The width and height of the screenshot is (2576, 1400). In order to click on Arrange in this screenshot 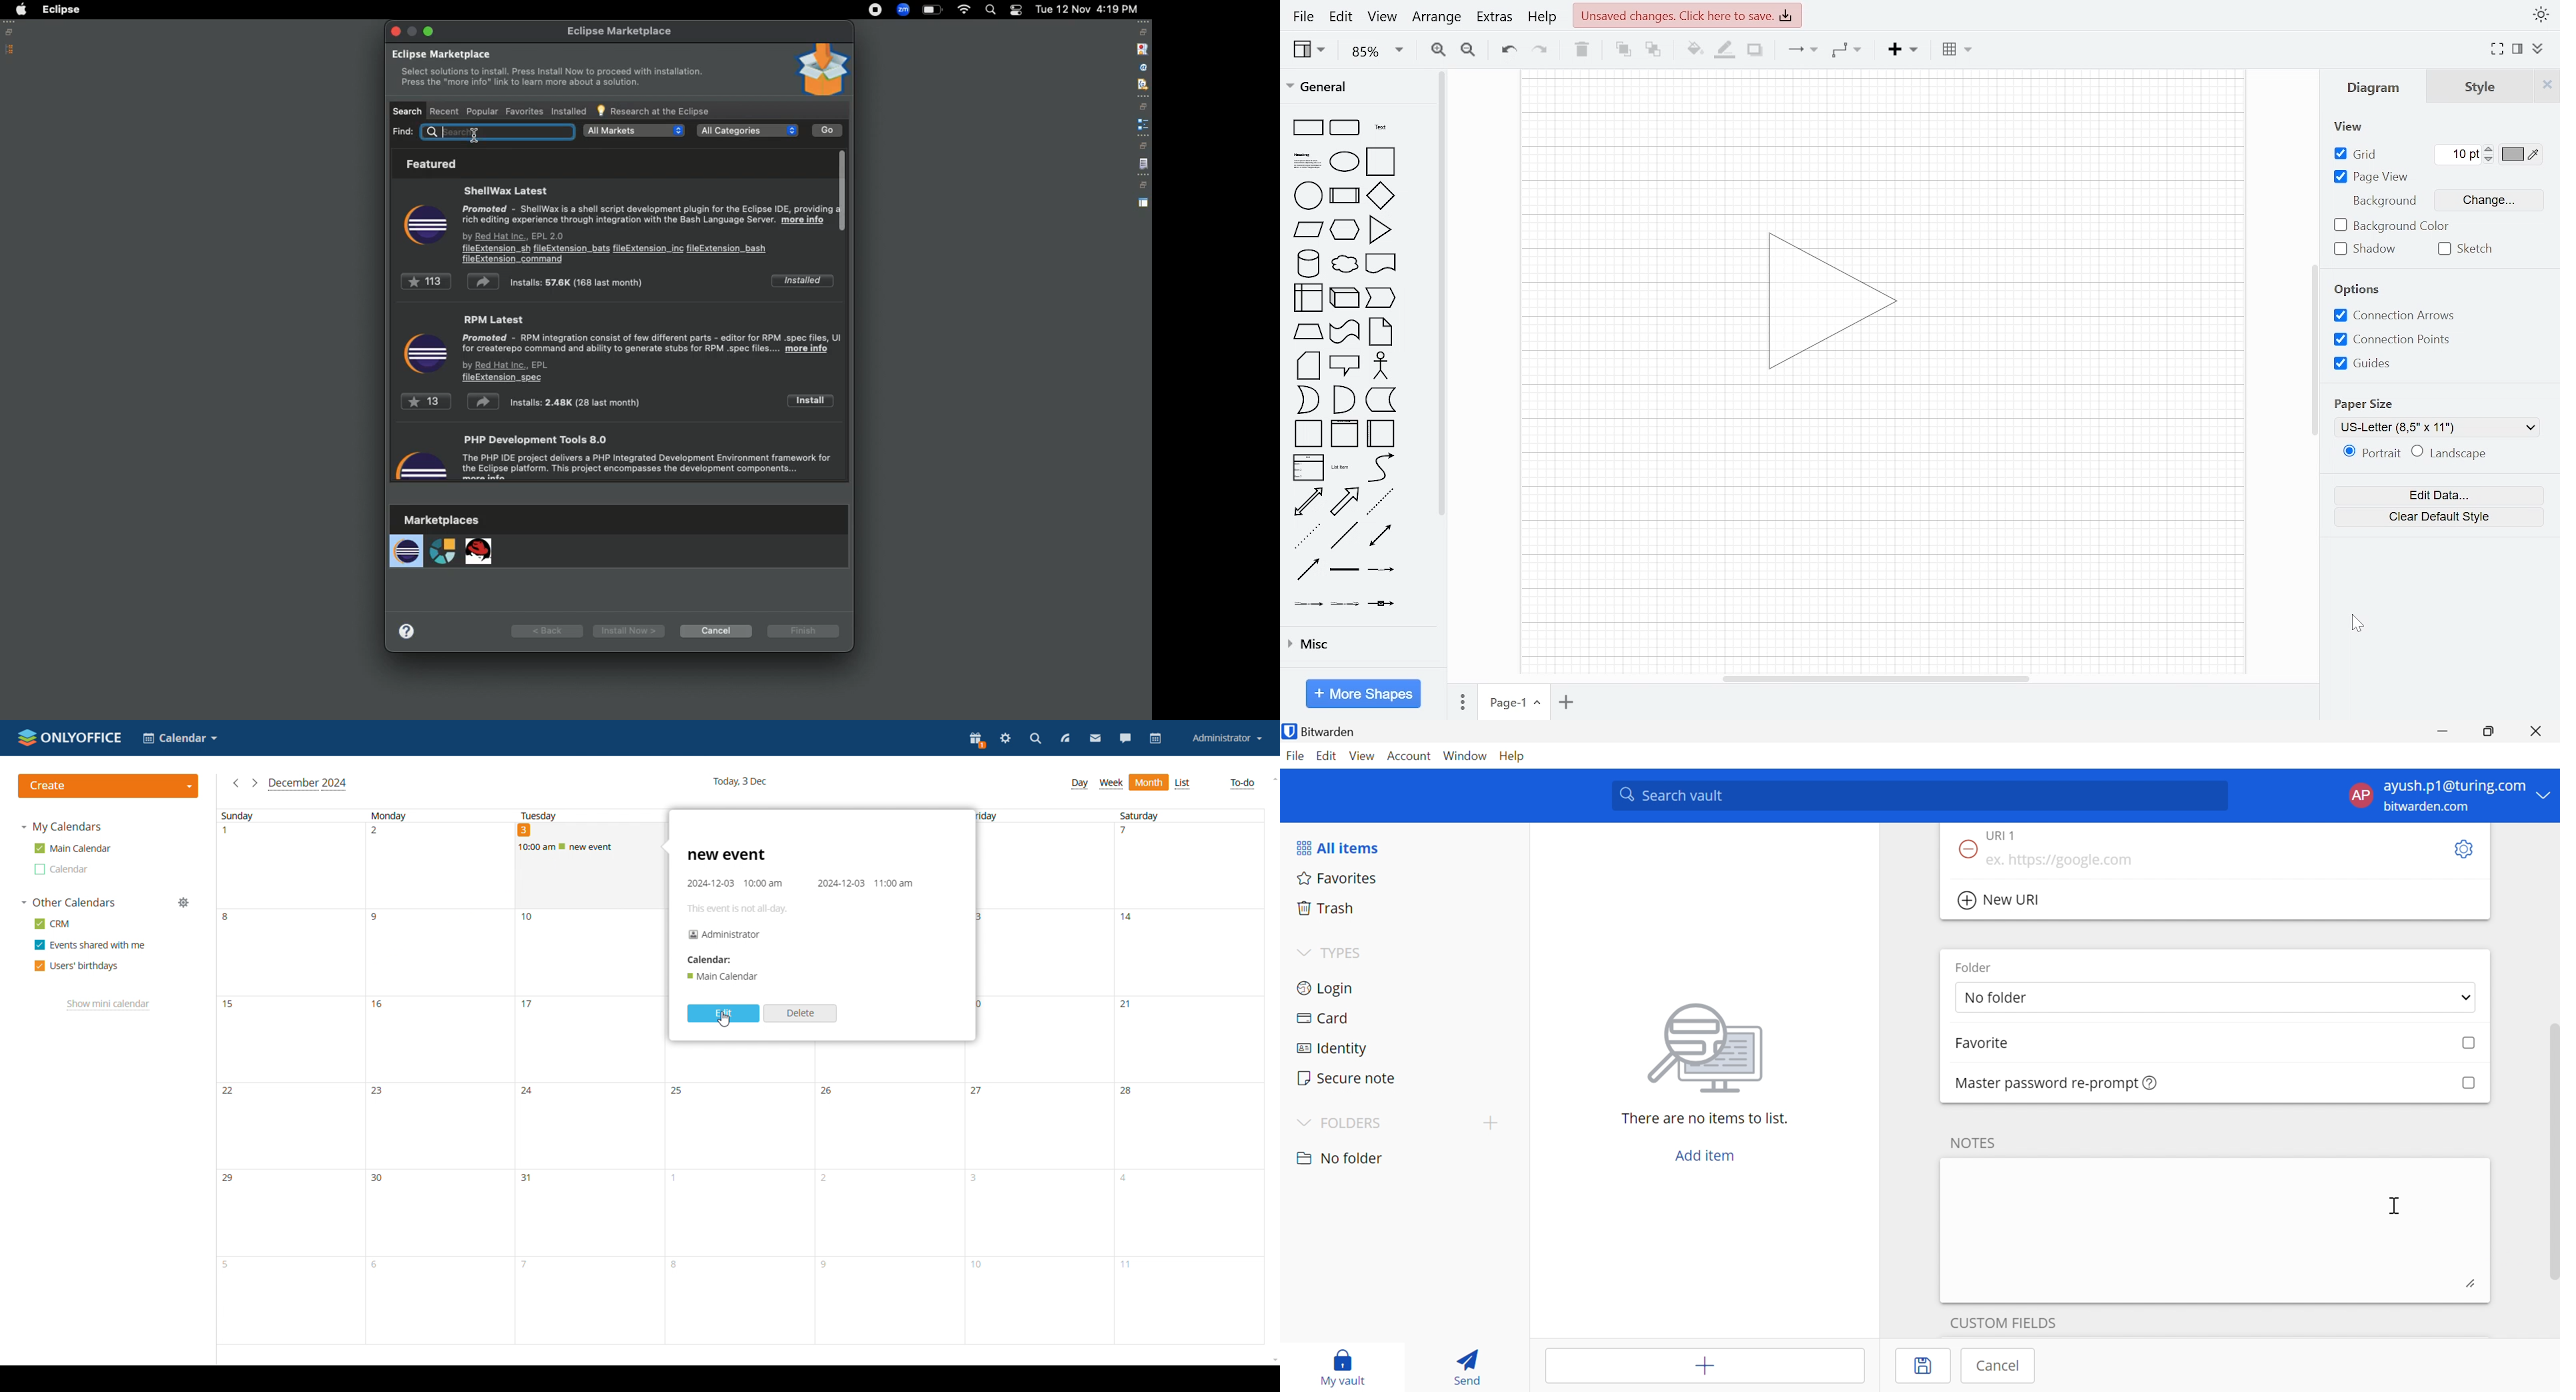, I will do `click(1438, 19)`.